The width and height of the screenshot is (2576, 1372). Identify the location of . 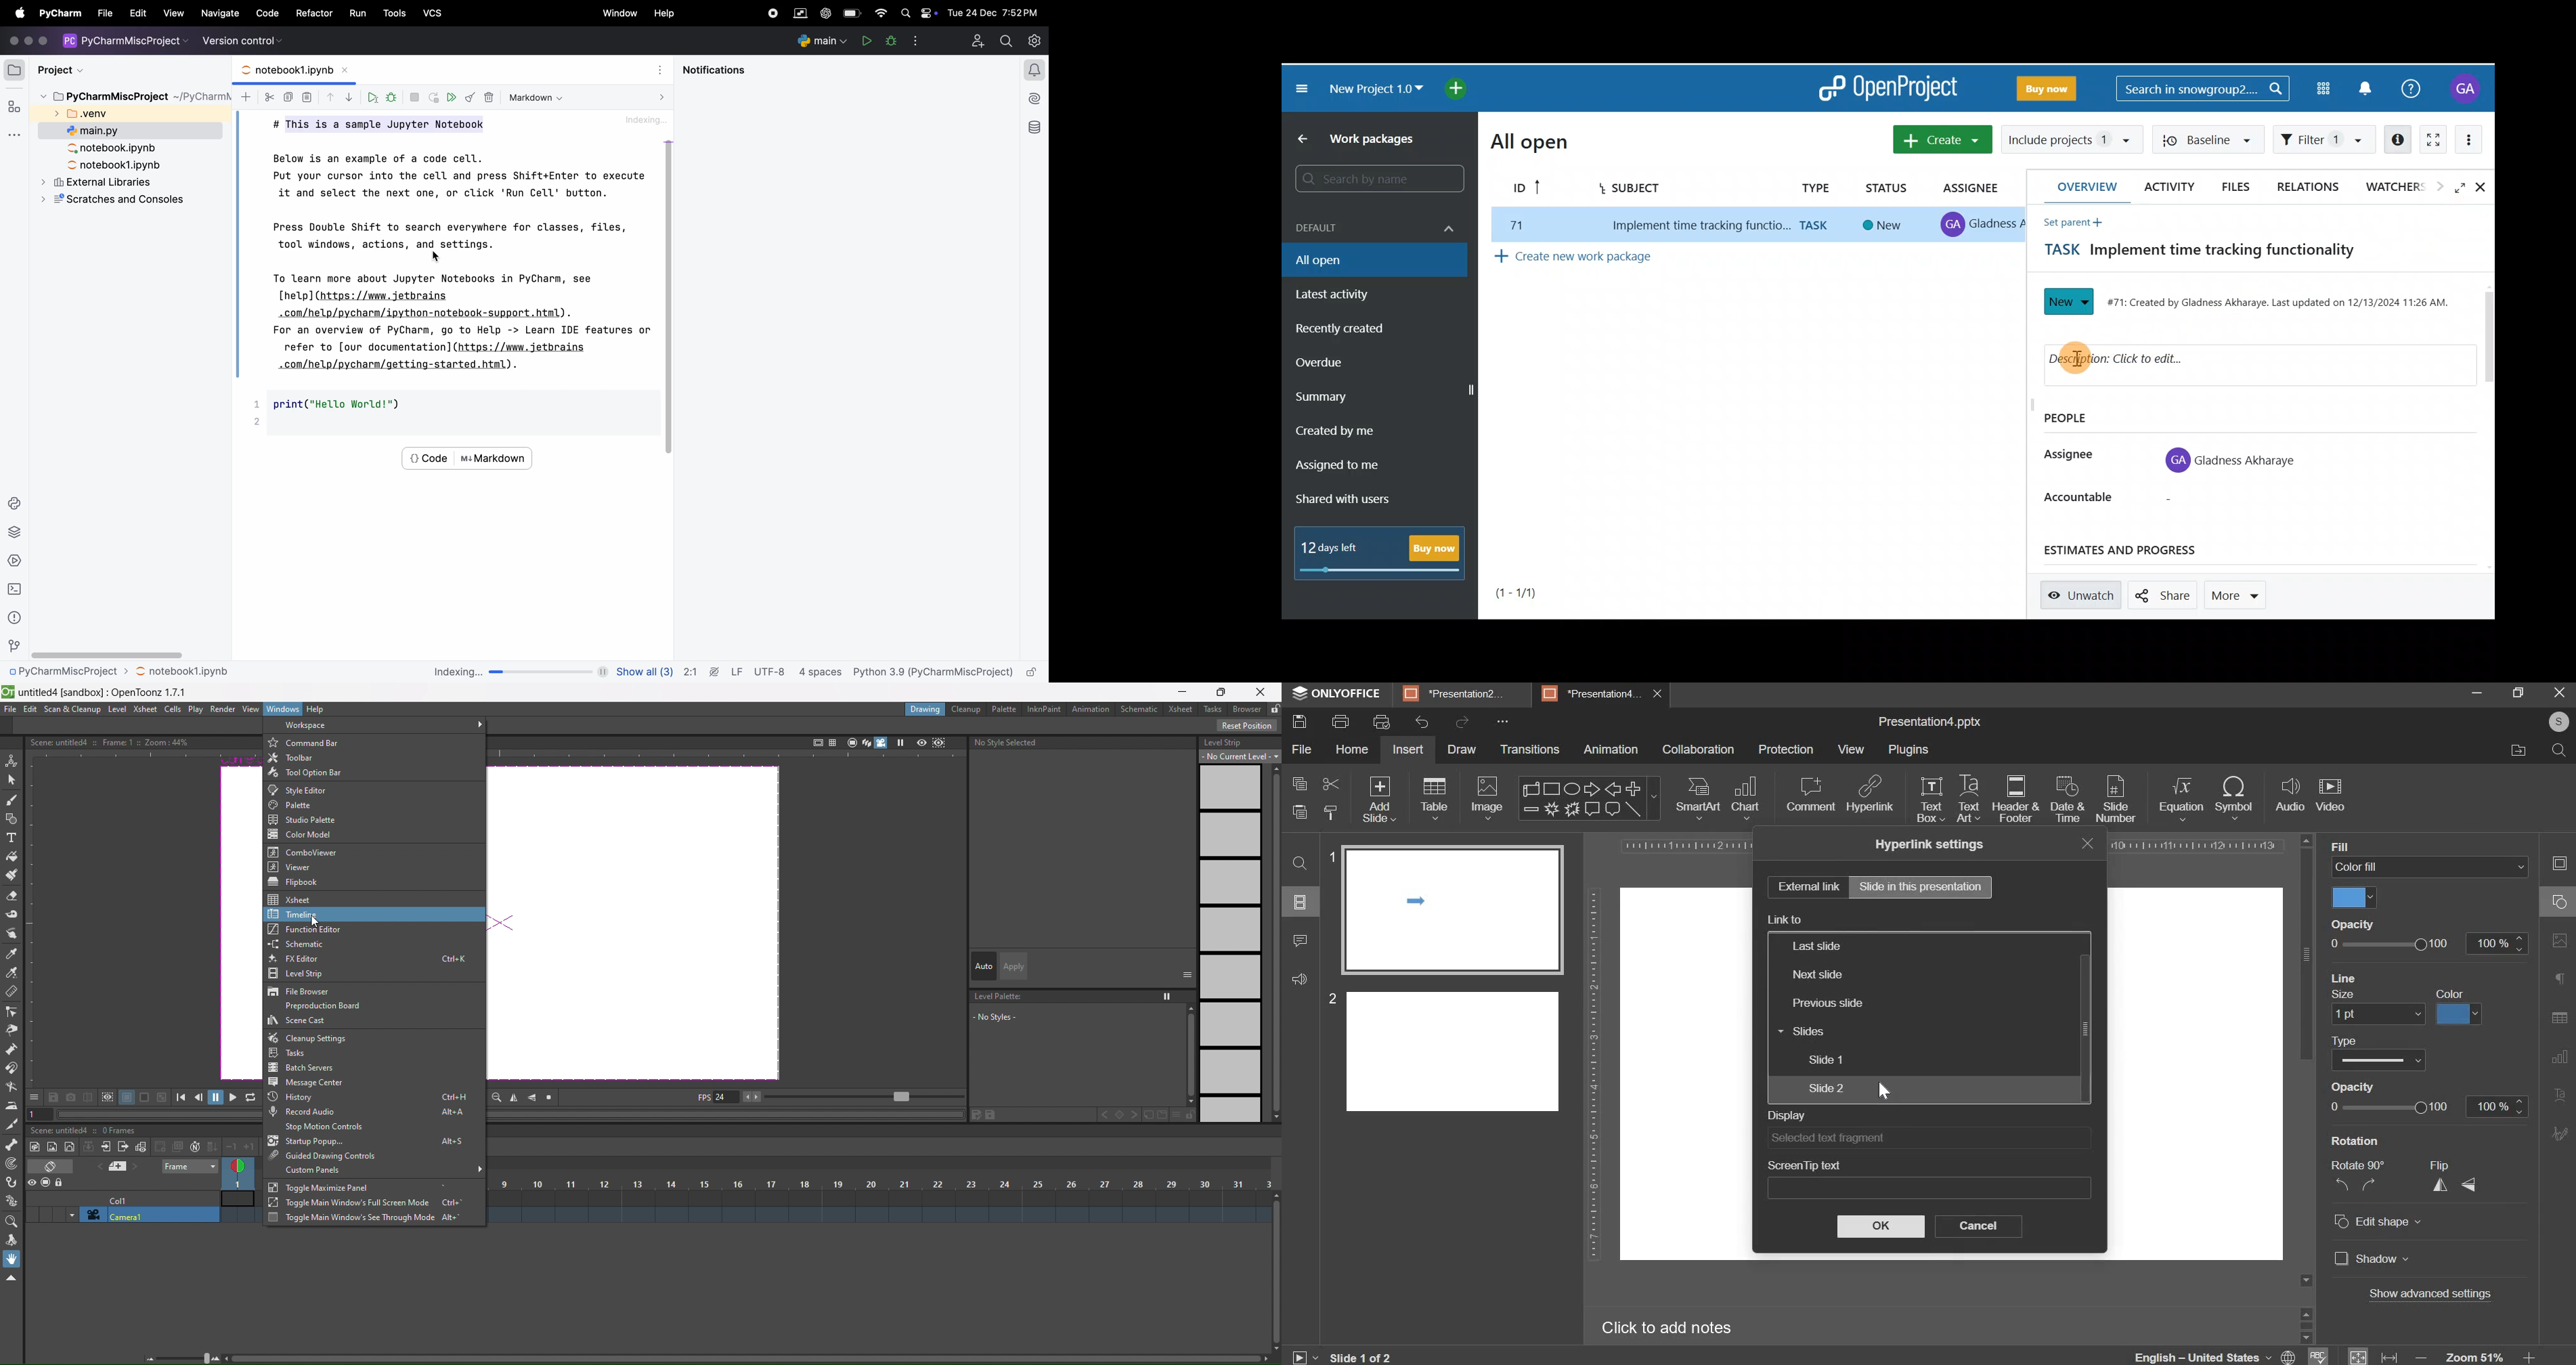
(1933, 1188).